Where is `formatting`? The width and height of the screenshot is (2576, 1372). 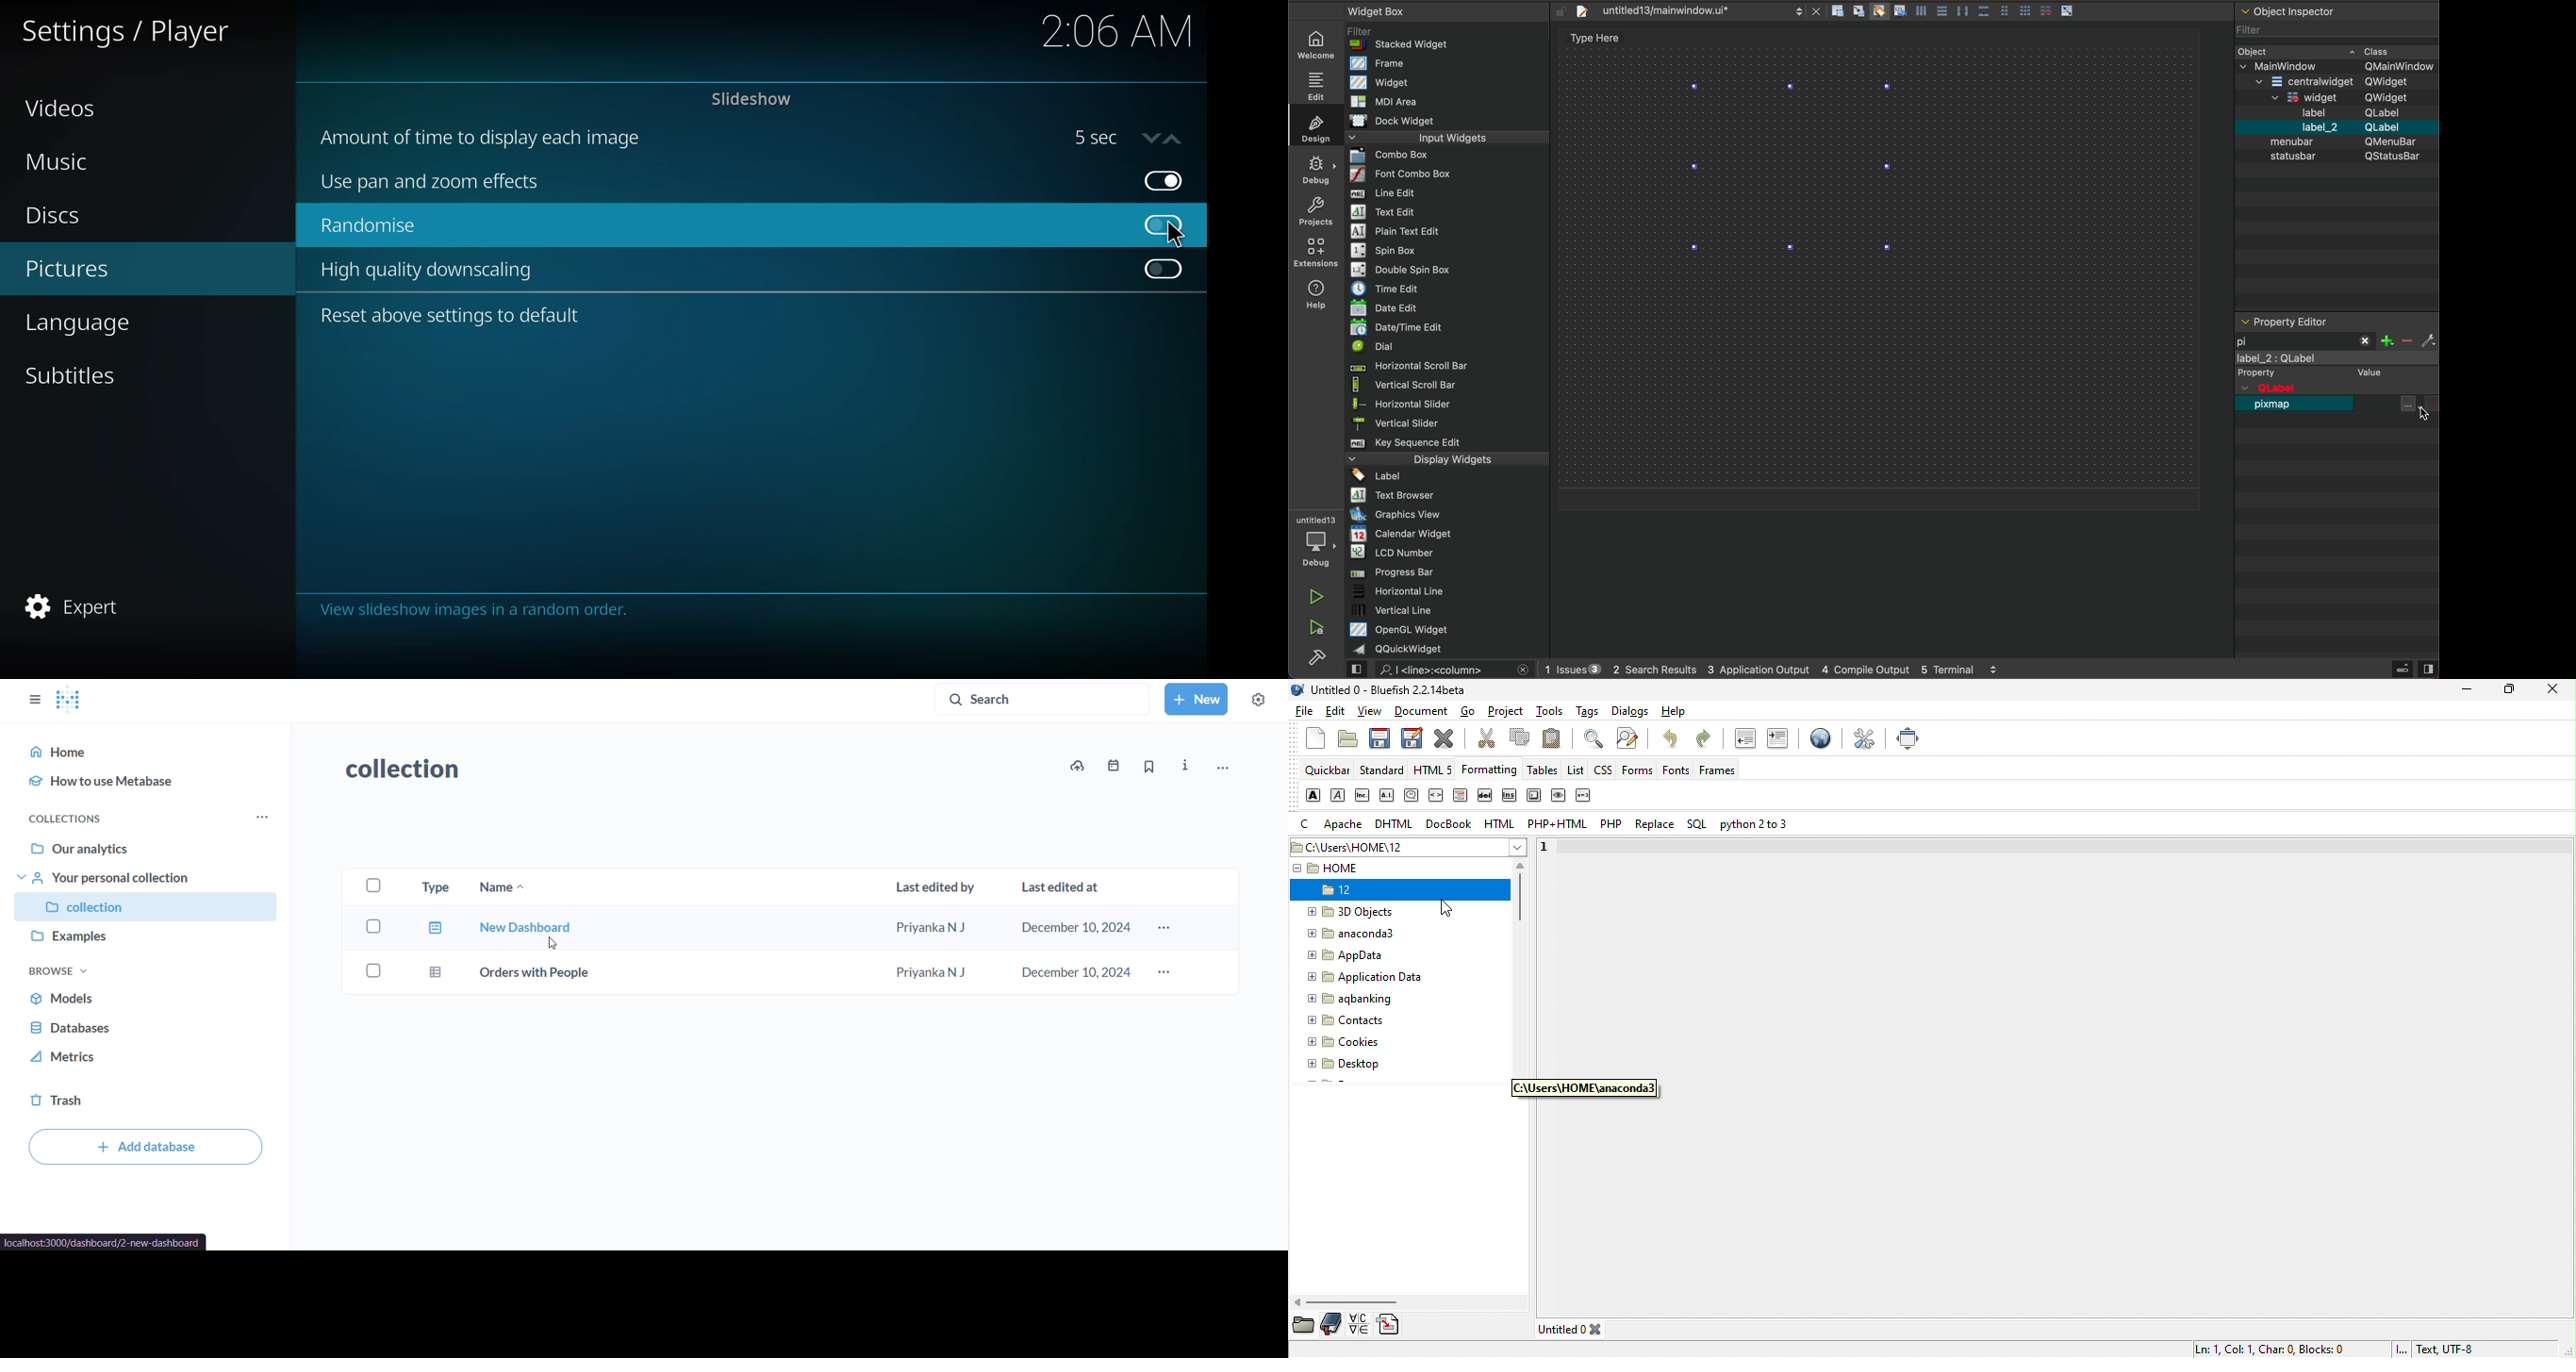 formatting is located at coordinates (1488, 770).